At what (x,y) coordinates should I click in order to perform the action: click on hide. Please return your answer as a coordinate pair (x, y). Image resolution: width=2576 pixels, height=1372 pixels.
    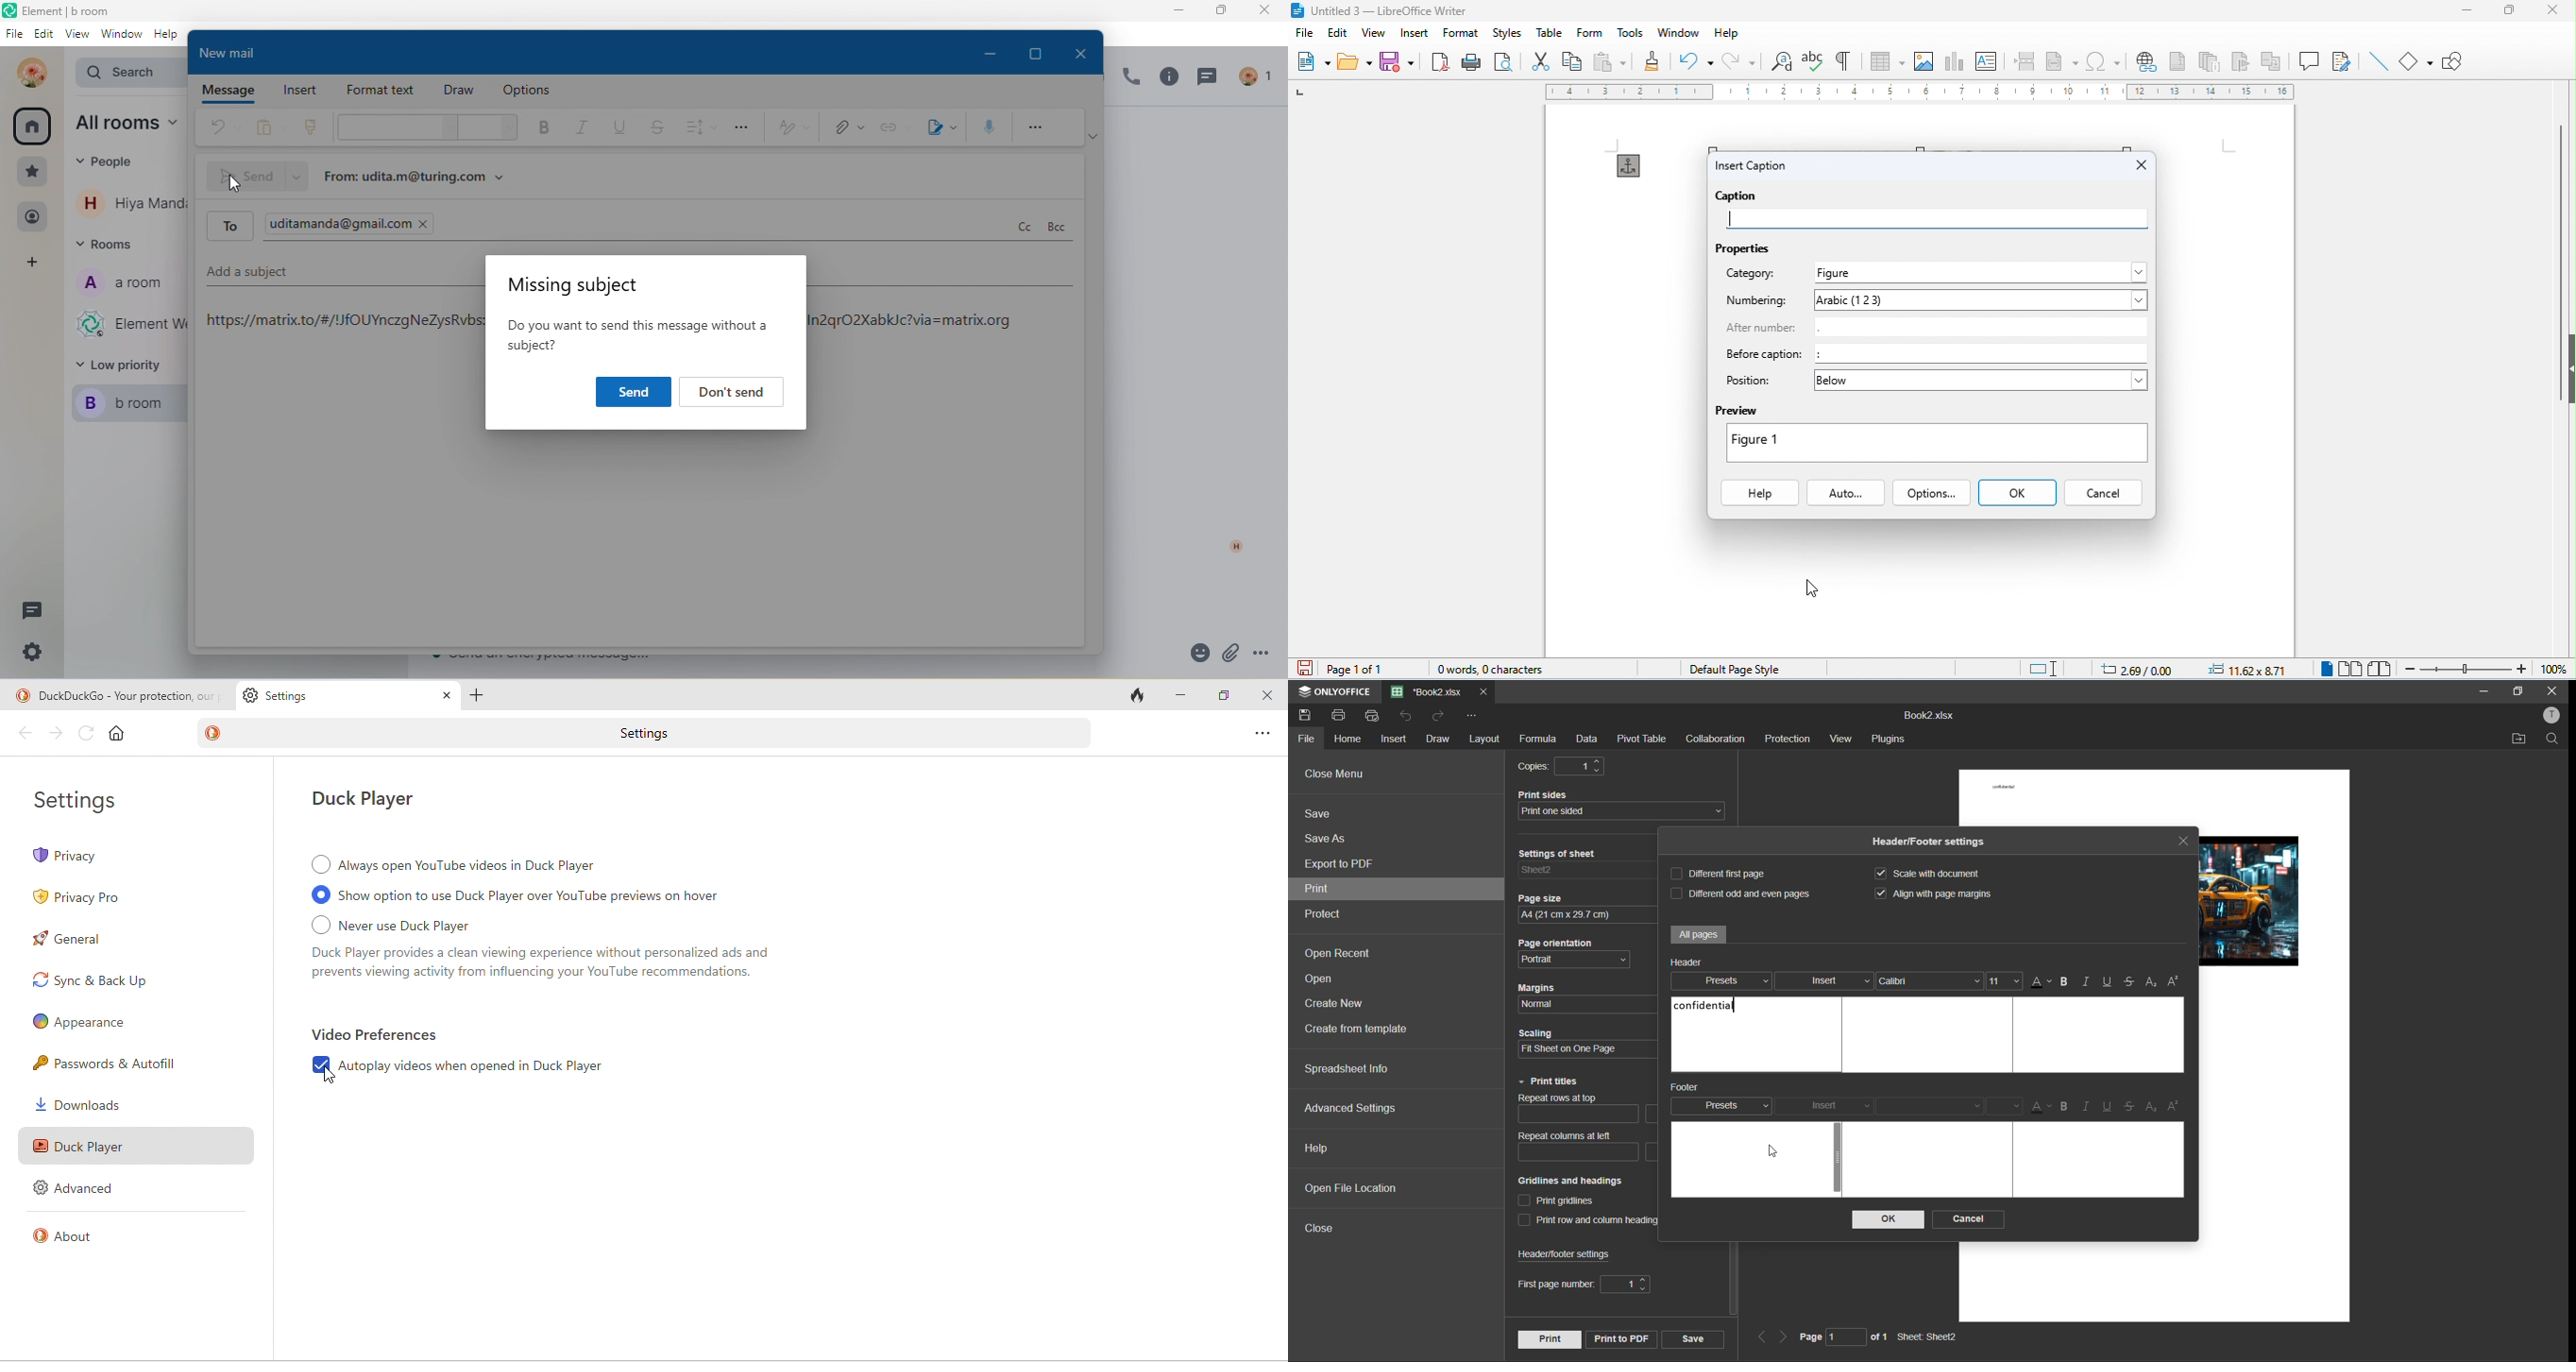
    Looking at the image, I should click on (2568, 371).